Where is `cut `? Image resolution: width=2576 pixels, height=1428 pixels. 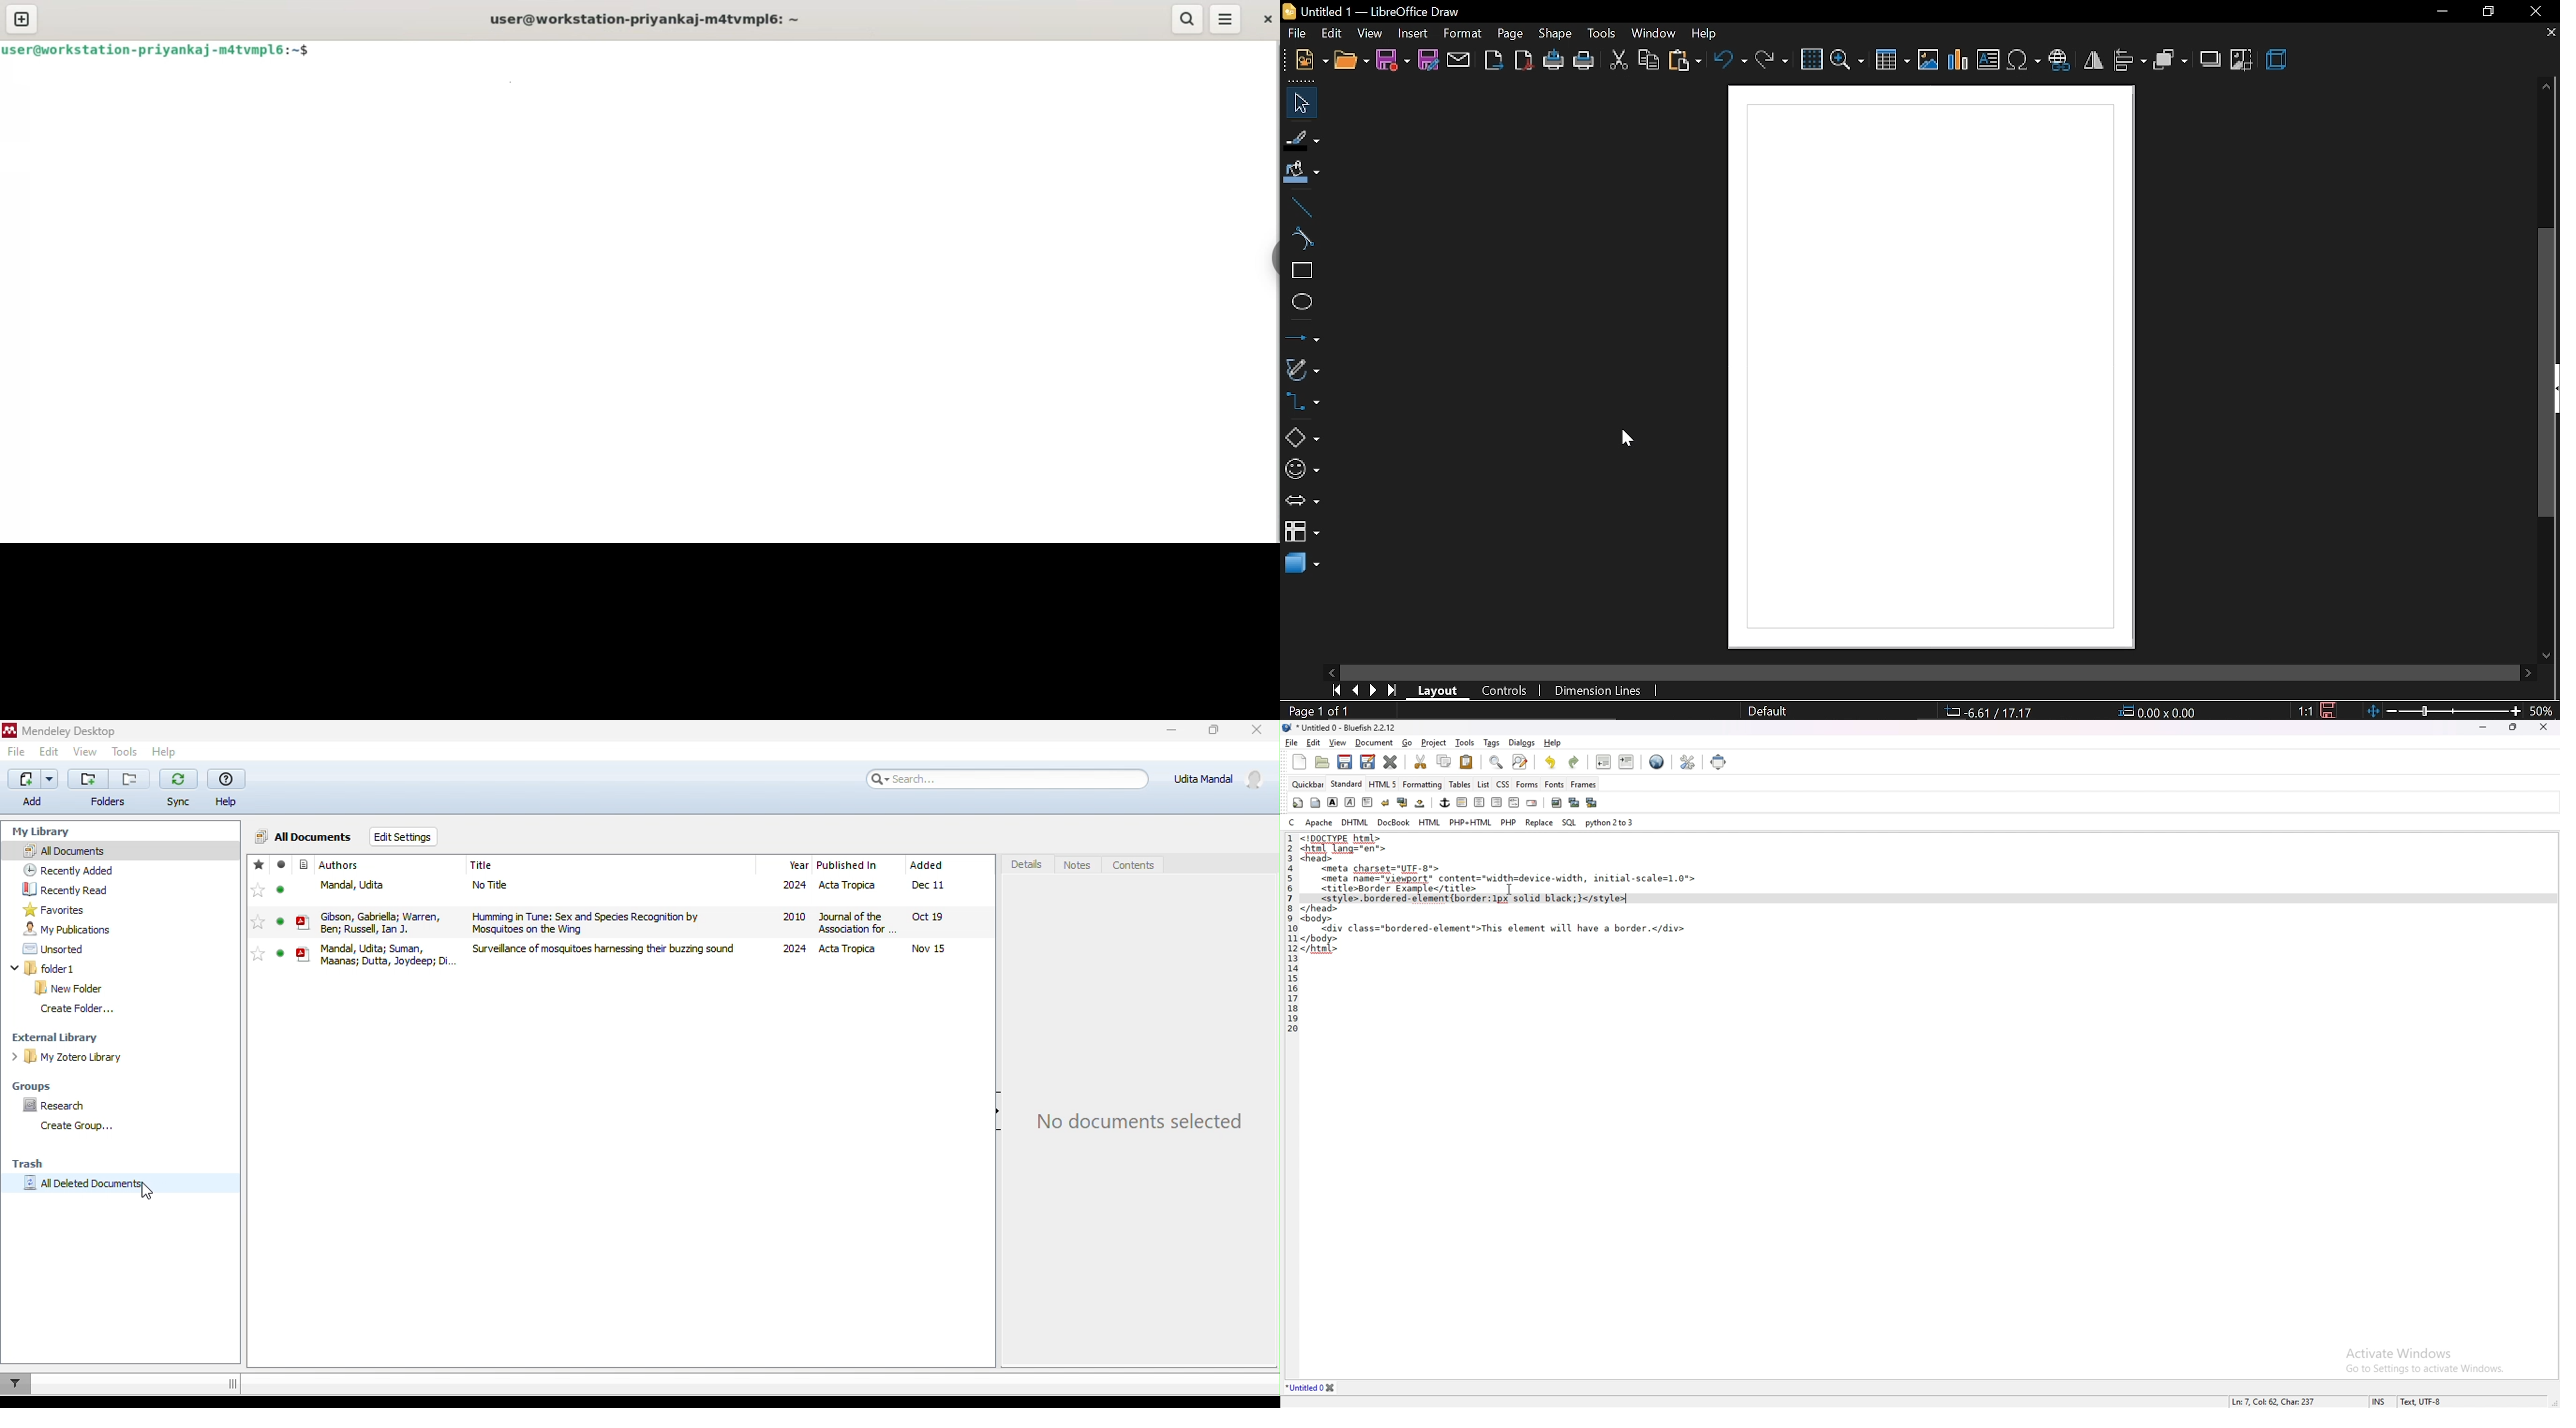
cut  is located at coordinates (1616, 61).